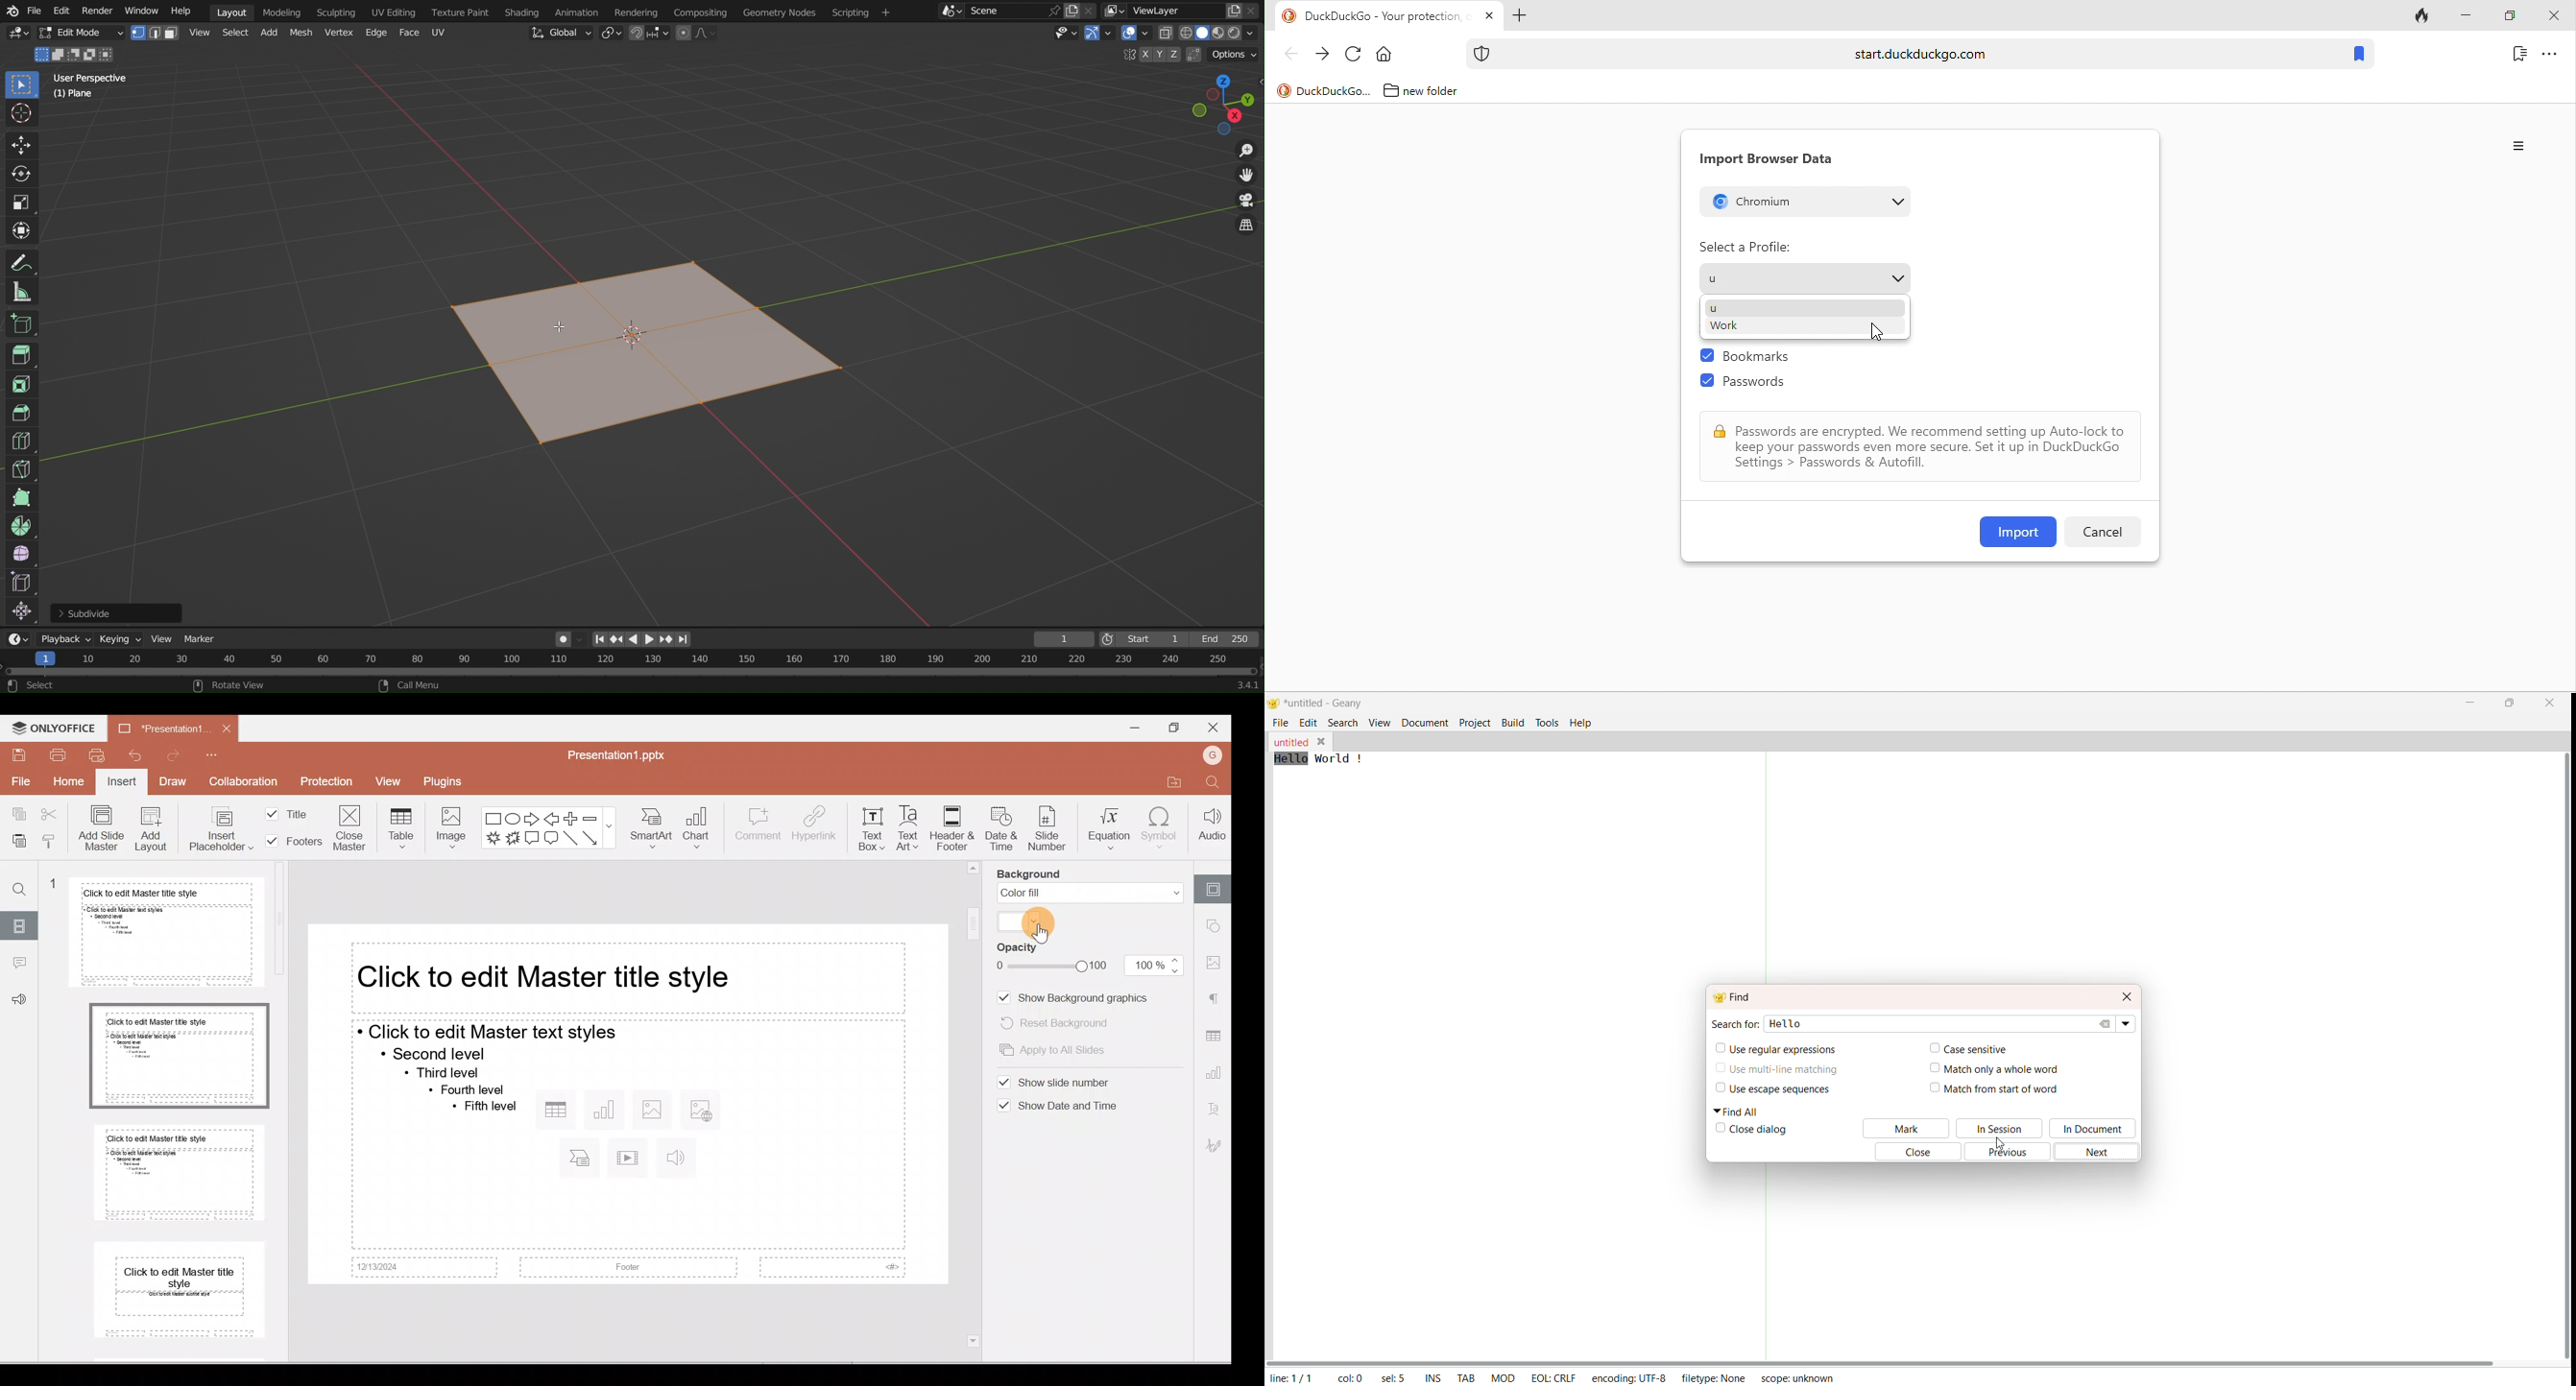 This screenshot has height=1400, width=2576. Describe the element at coordinates (280, 923) in the screenshot. I see `vertical scrollbar` at that location.